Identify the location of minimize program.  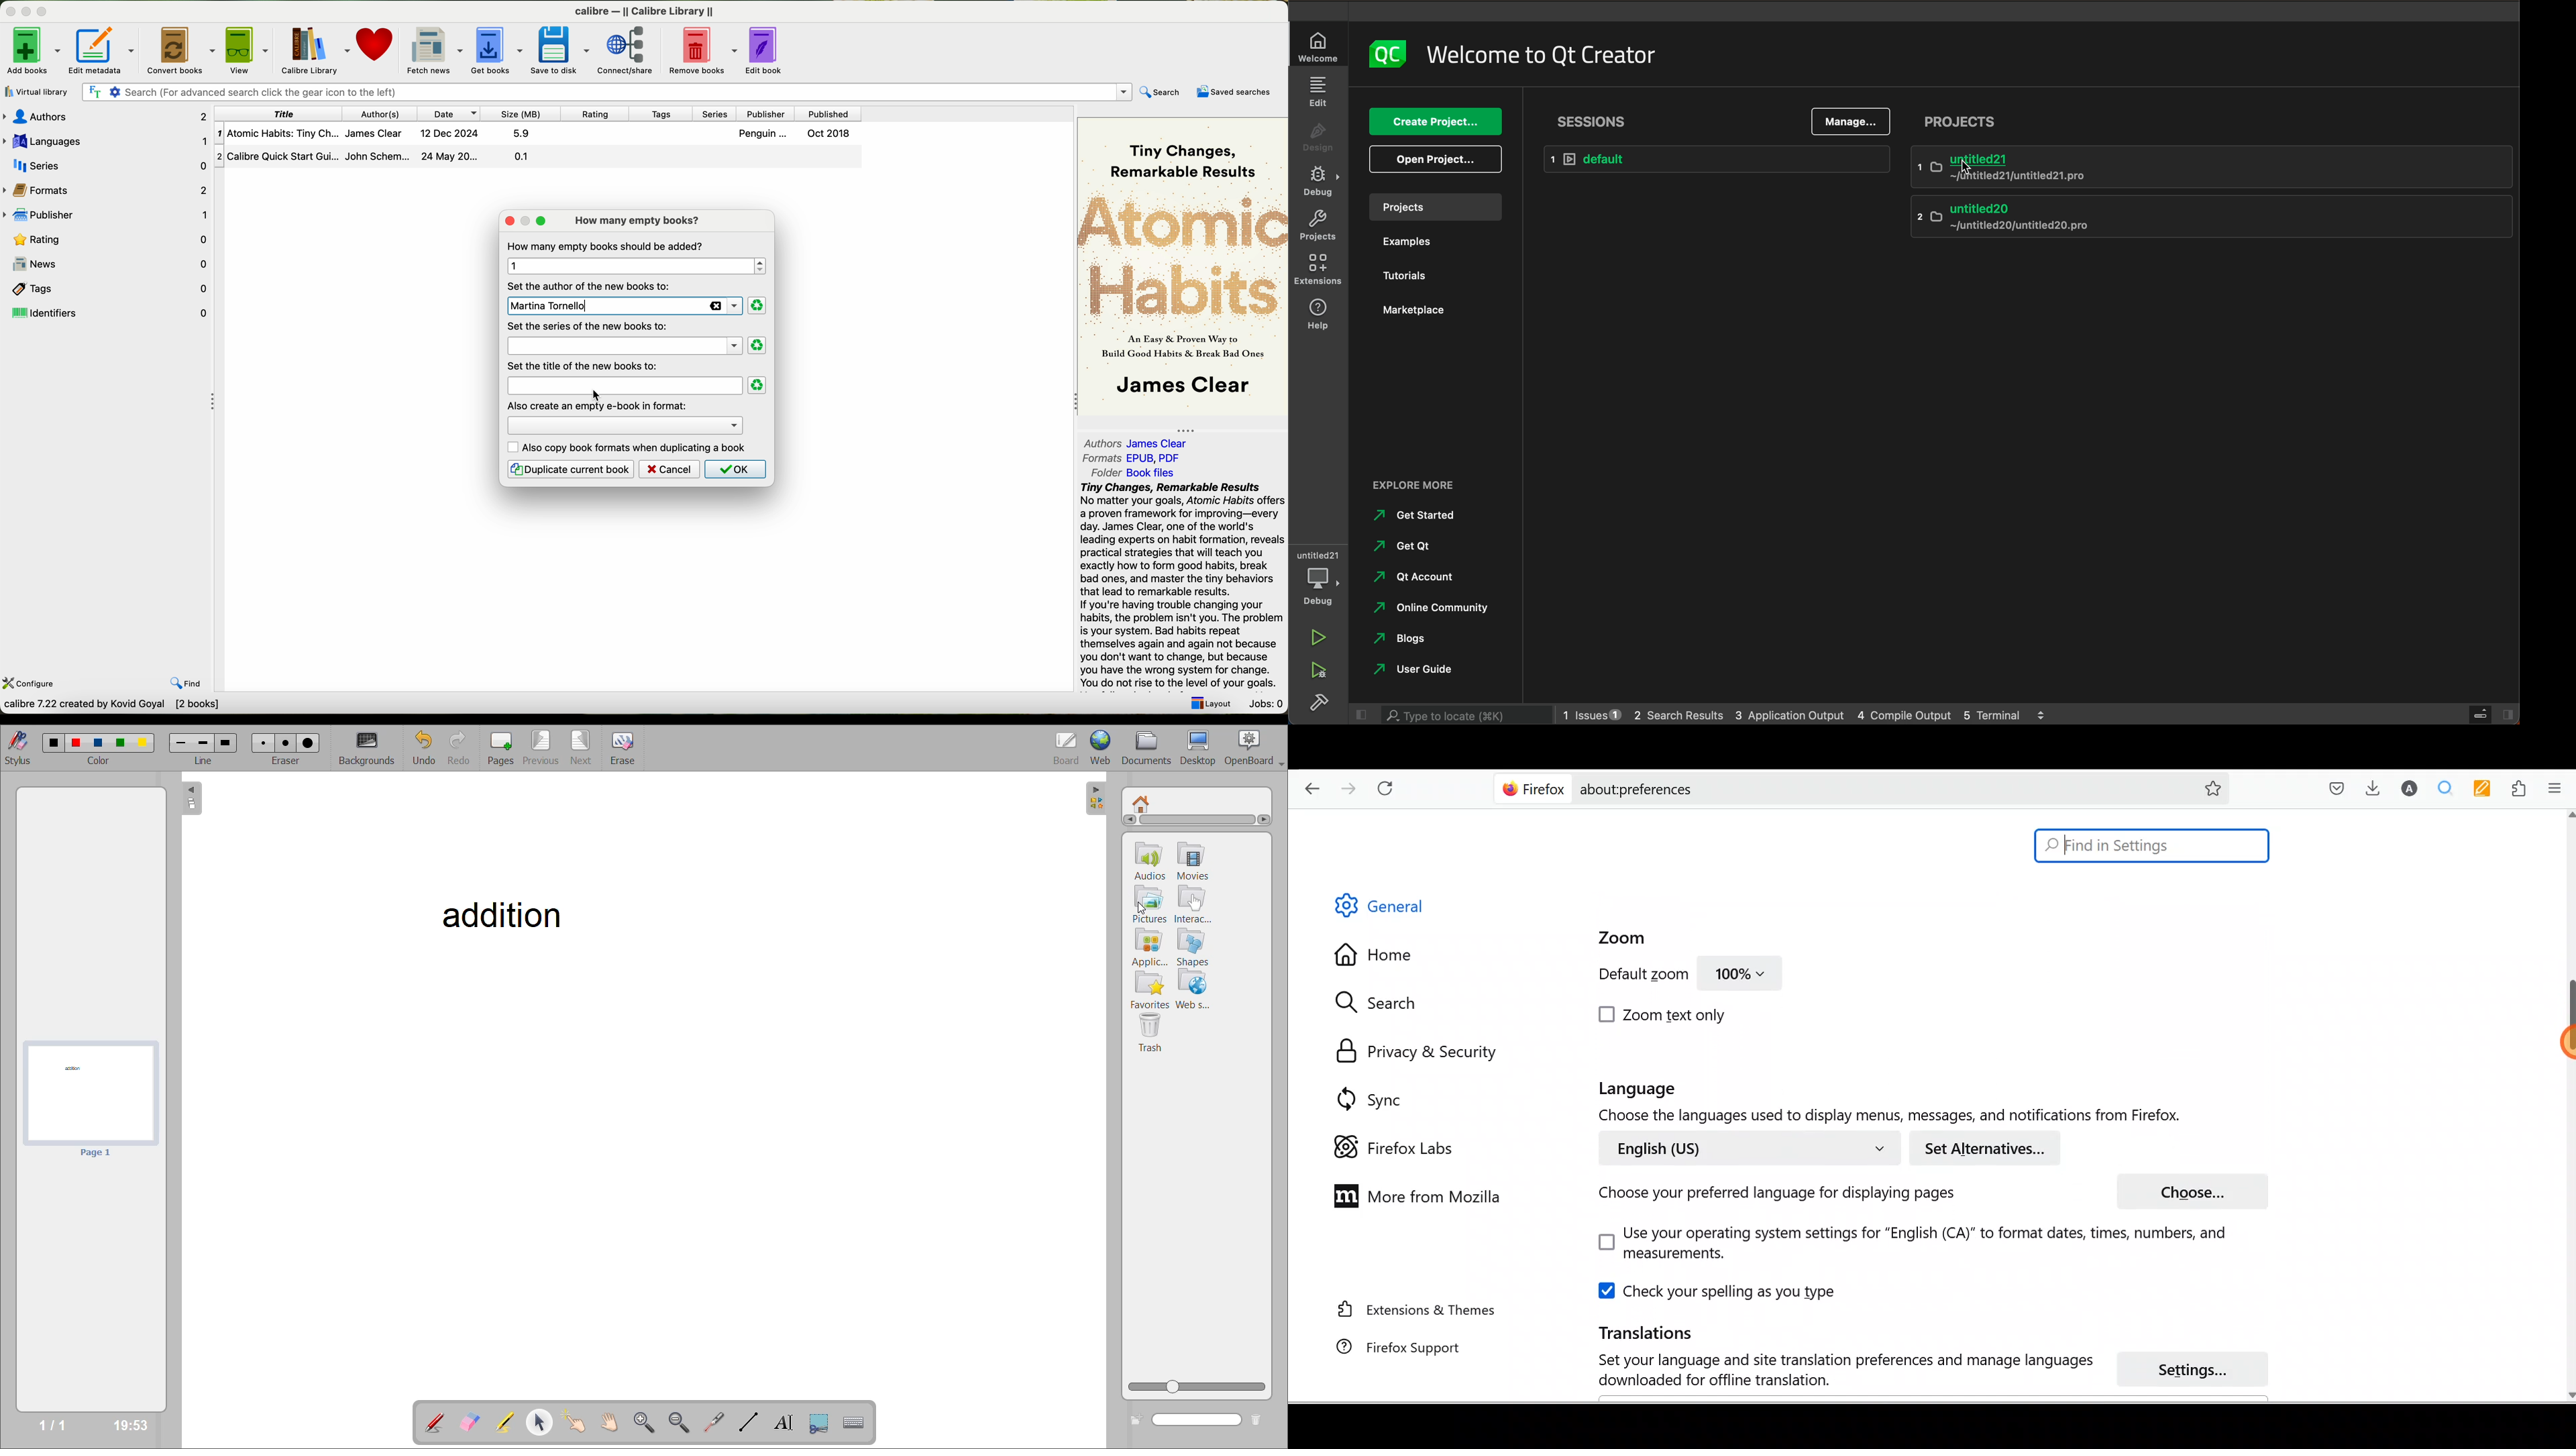
(25, 10).